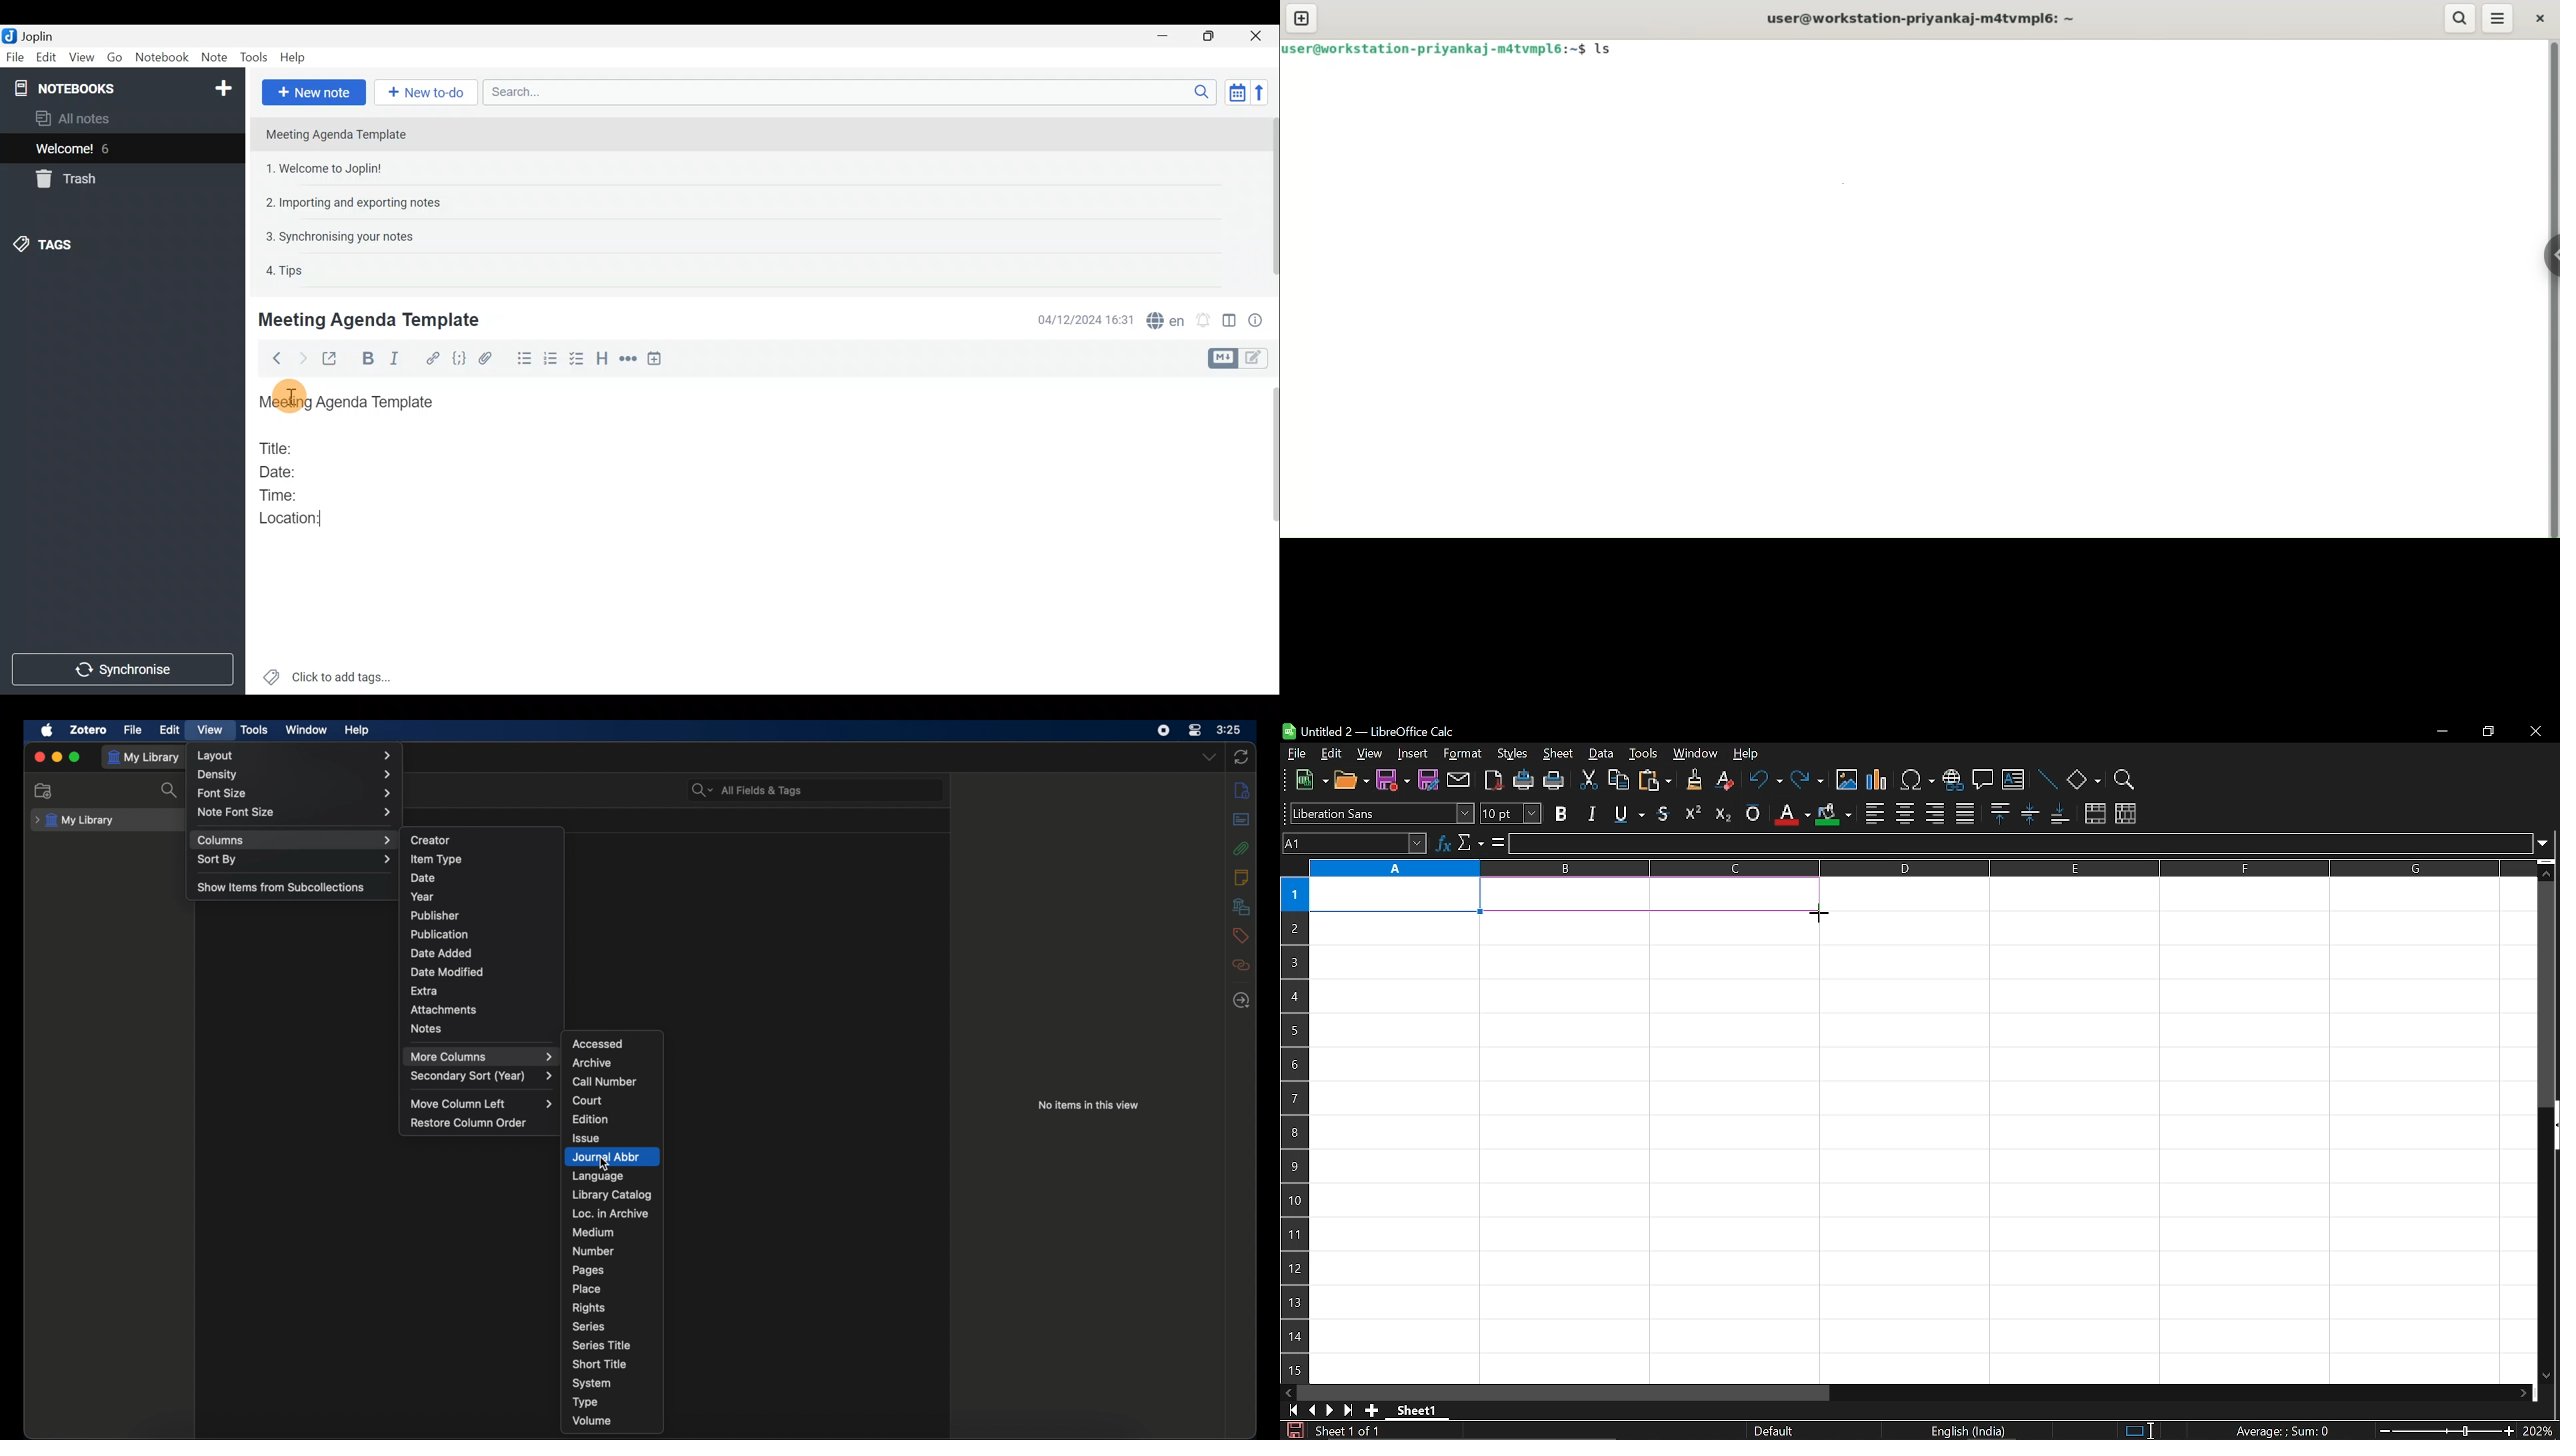  What do you see at coordinates (1602, 755) in the screenshot?
I see `data` at bounding box center [1602, 755].